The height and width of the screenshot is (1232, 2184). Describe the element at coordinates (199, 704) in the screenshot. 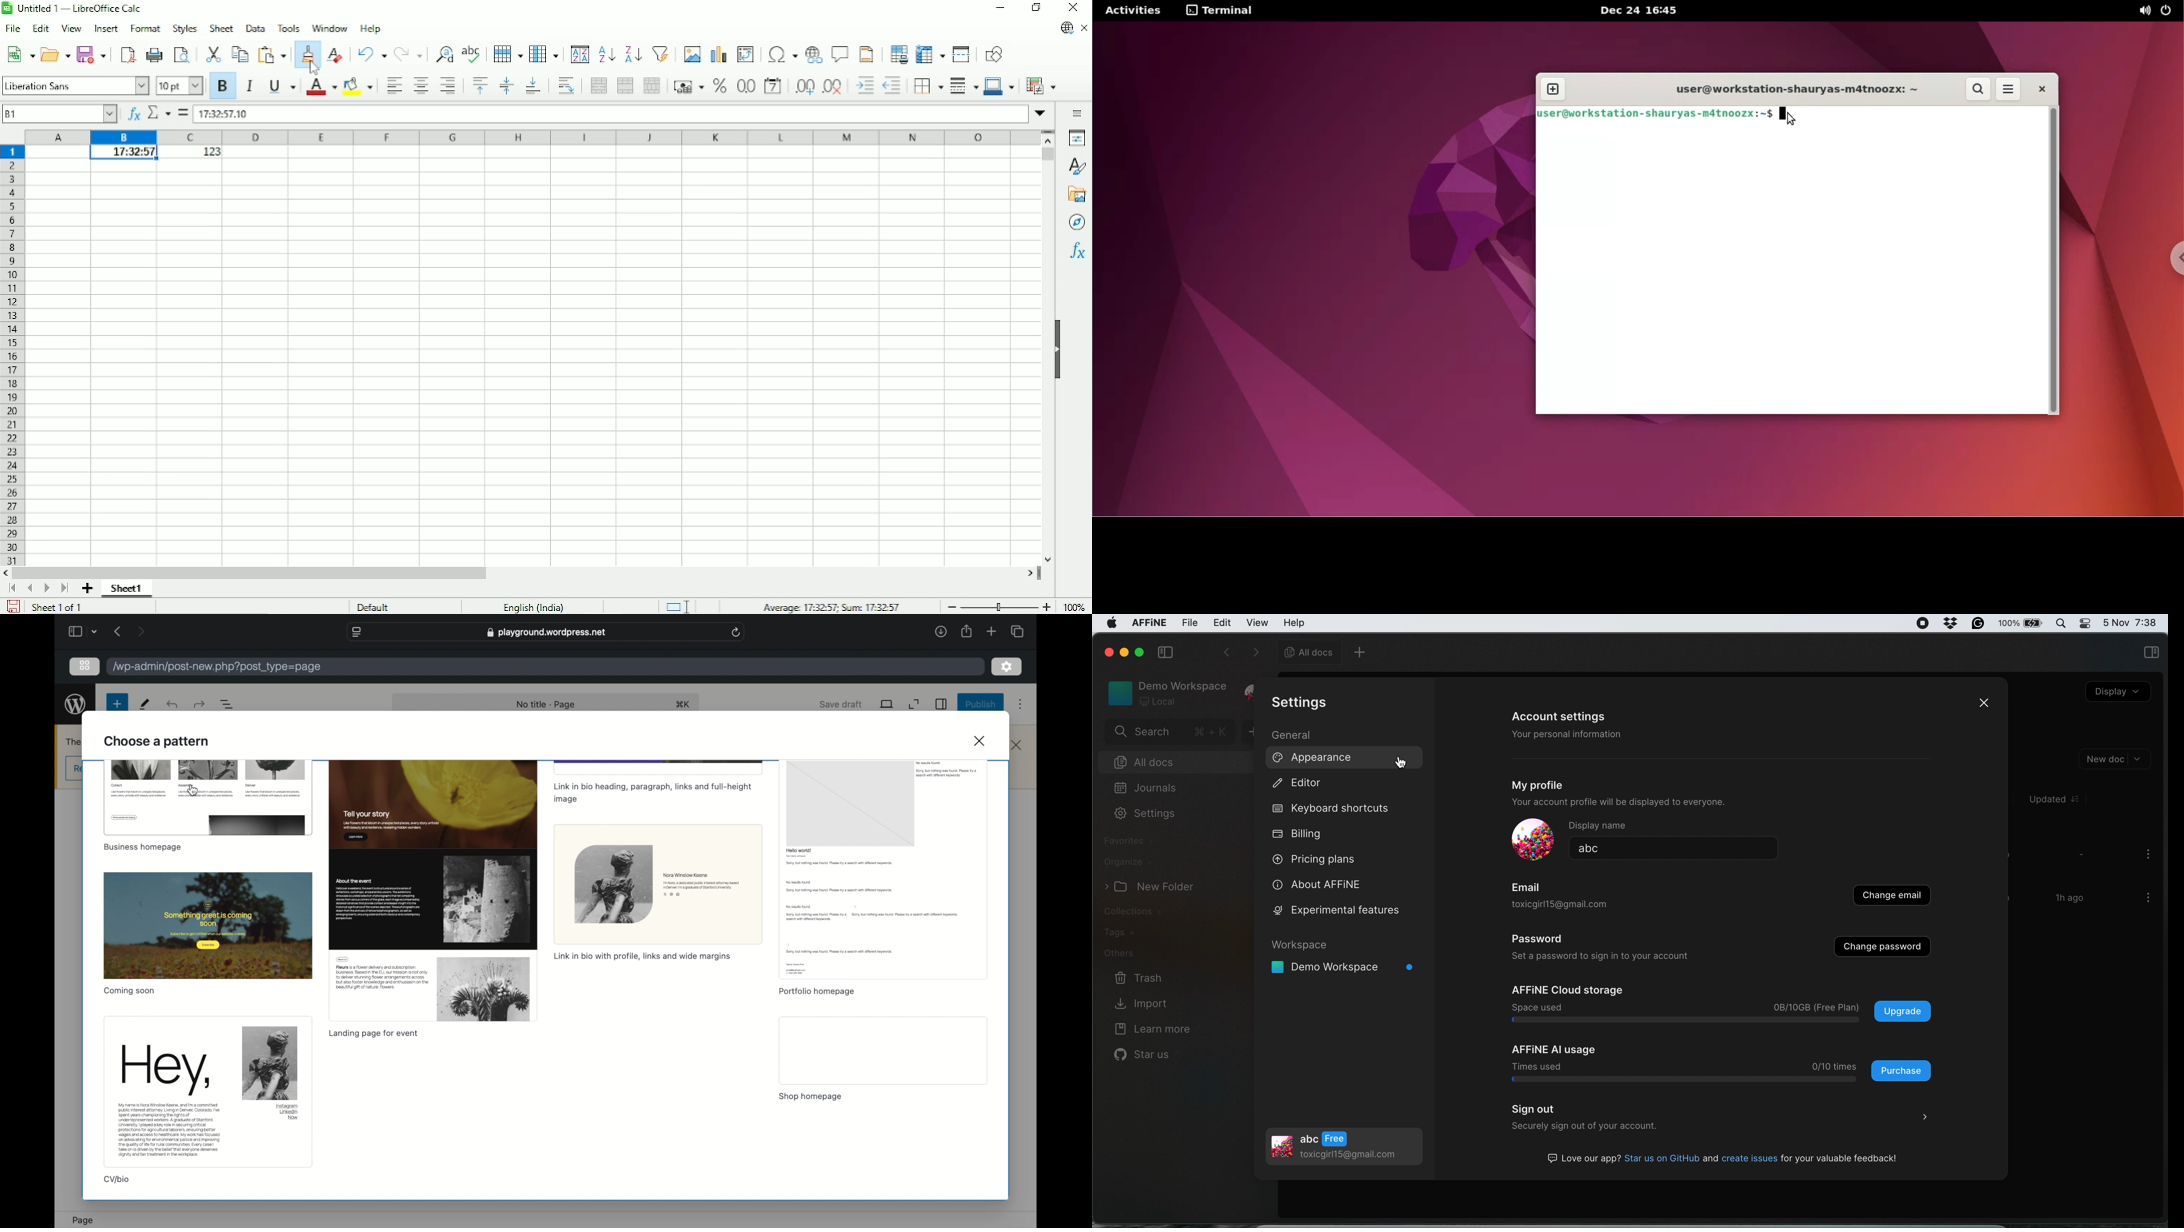

I see `undo` at that location.